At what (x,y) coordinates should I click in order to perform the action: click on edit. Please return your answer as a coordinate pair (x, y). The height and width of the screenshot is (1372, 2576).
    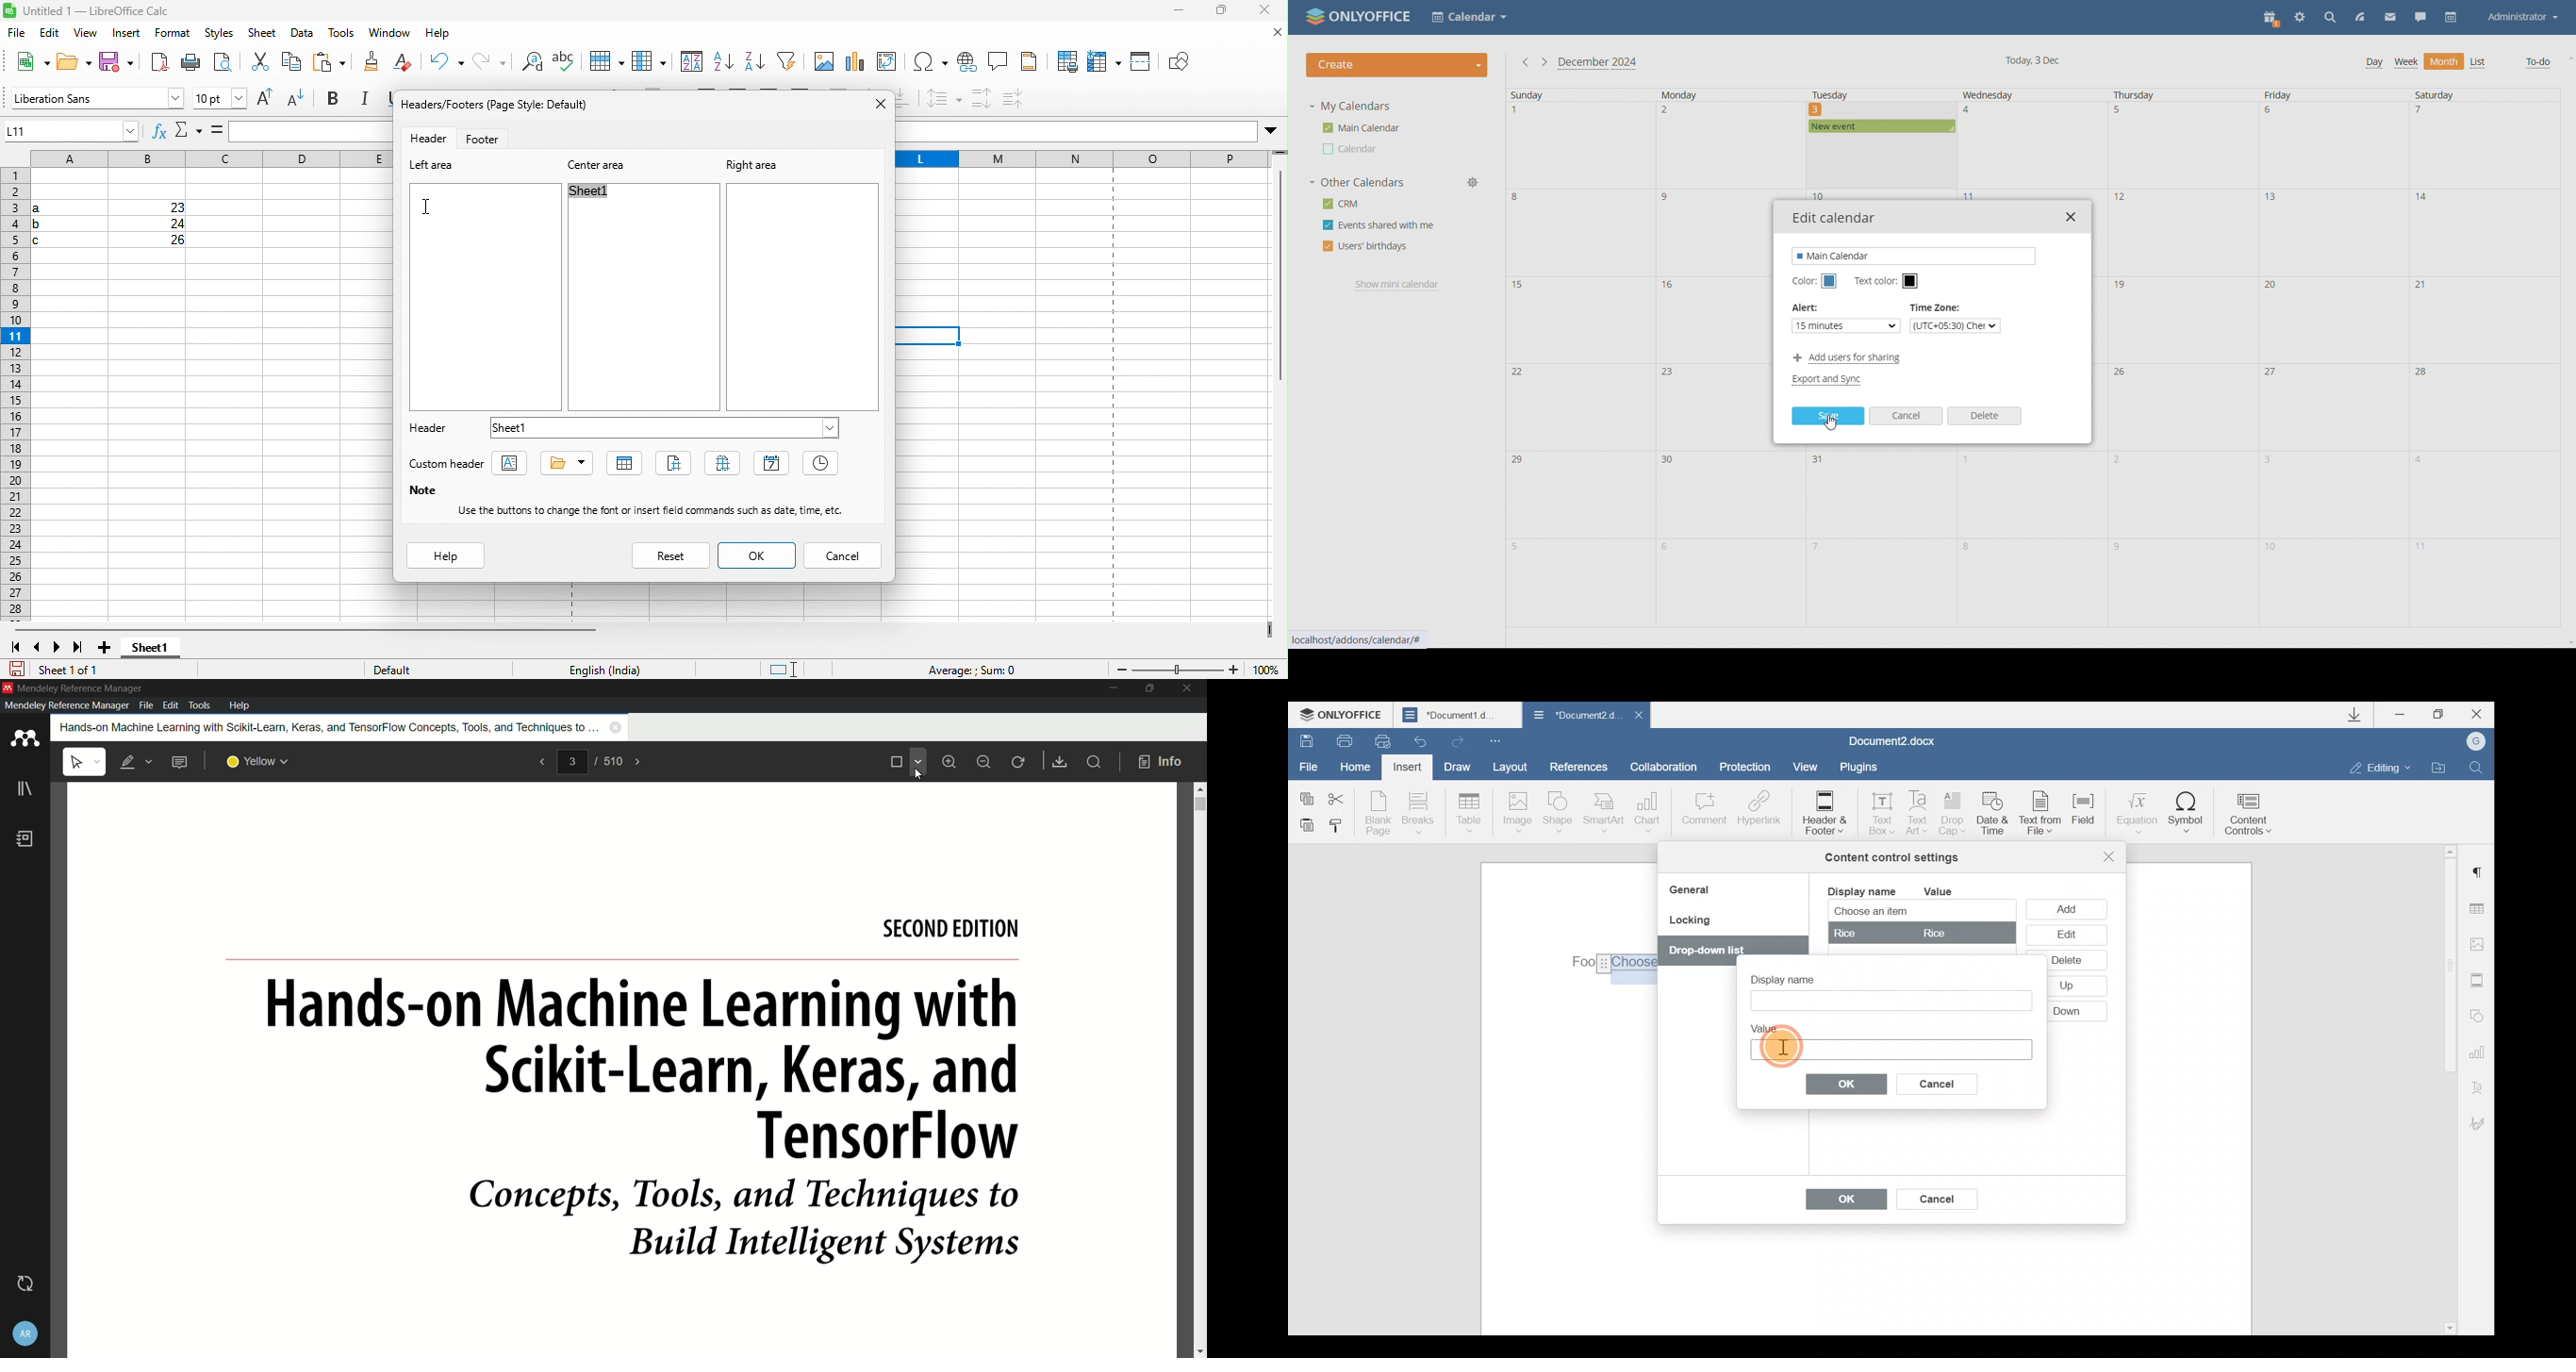
    Looking at the image, I should click on (51, 35).